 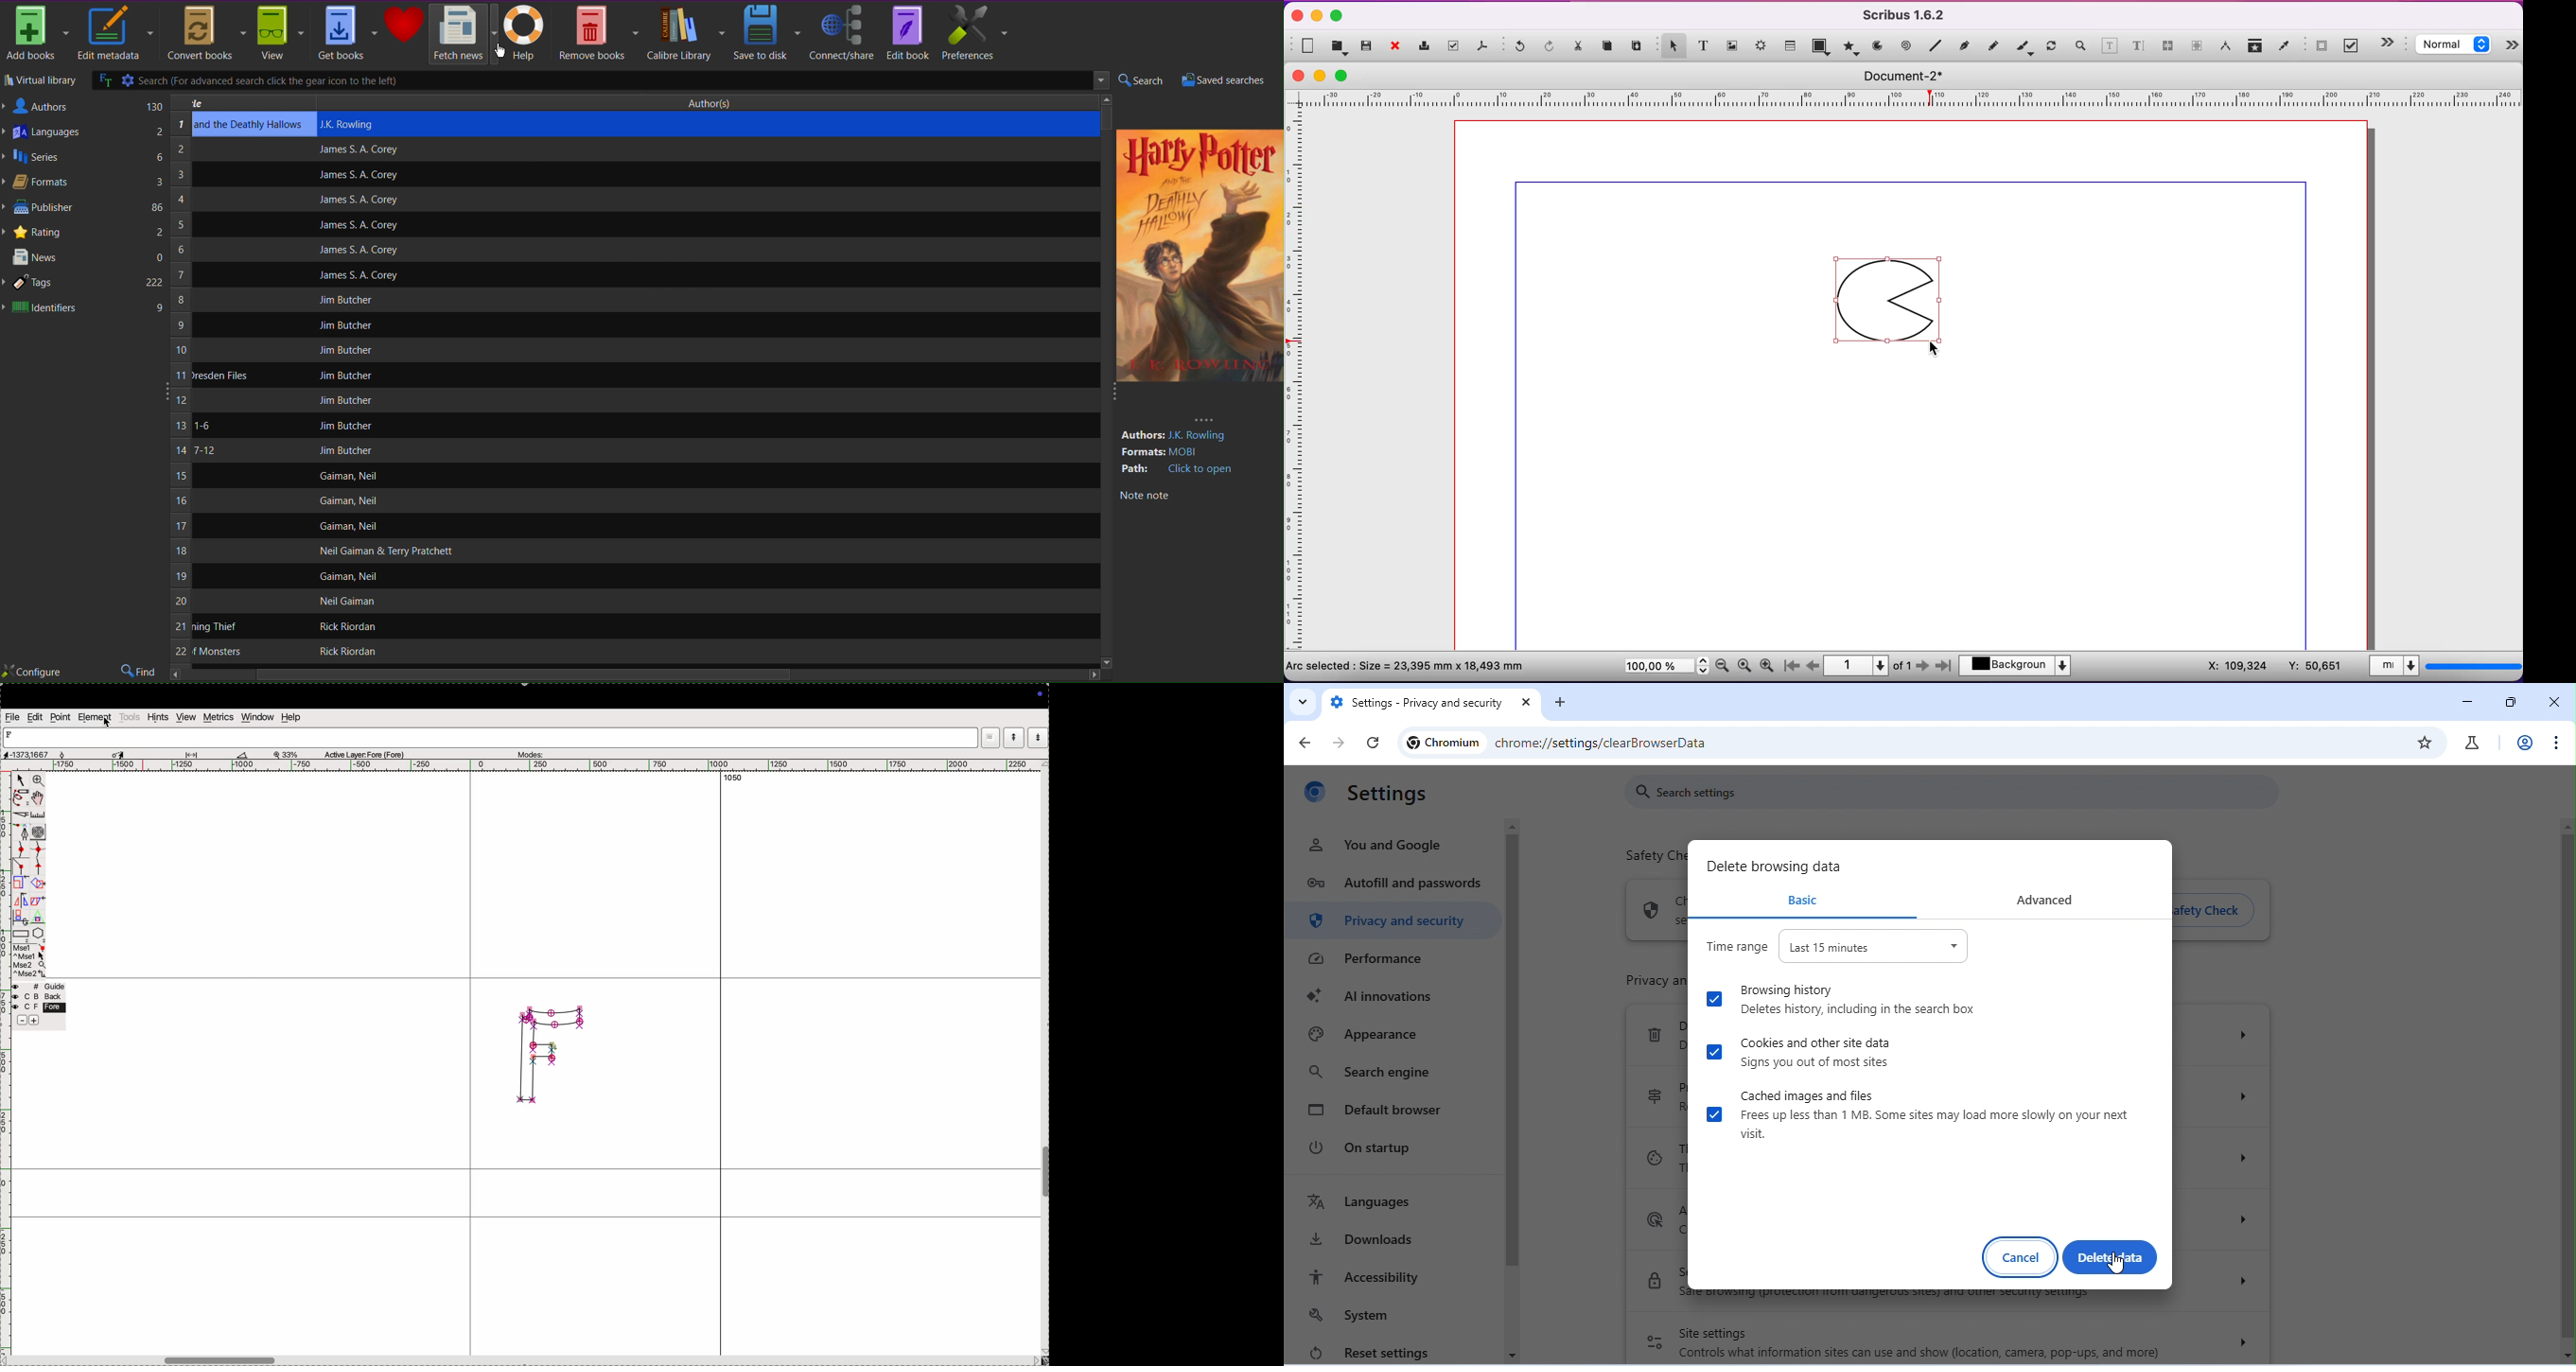 I want to click on cursor, so click(x=500, y=51).